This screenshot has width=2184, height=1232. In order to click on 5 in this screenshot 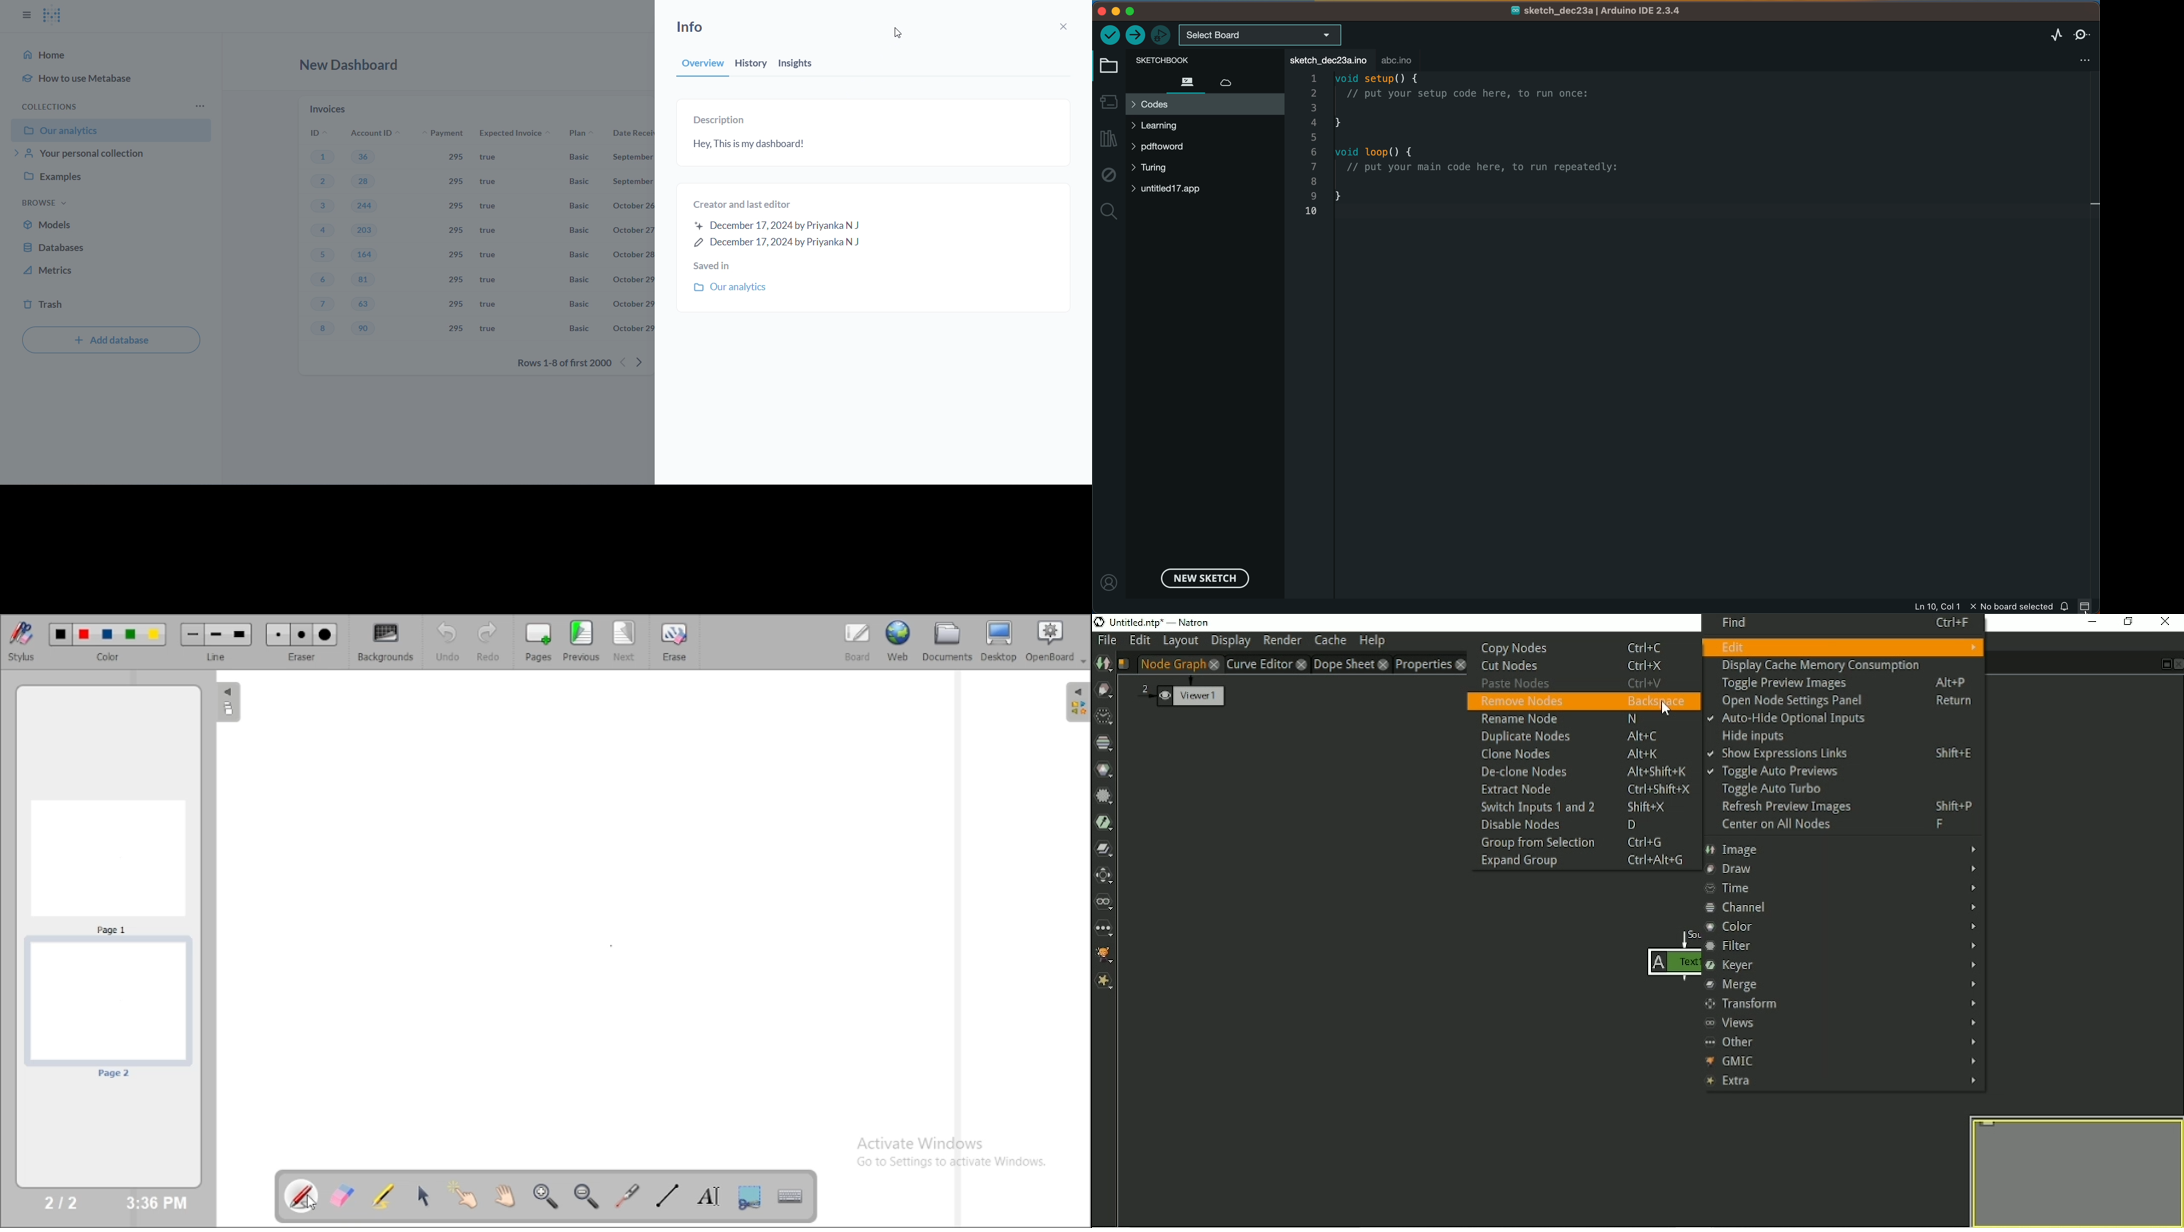, I will do `click(322, 256)`.